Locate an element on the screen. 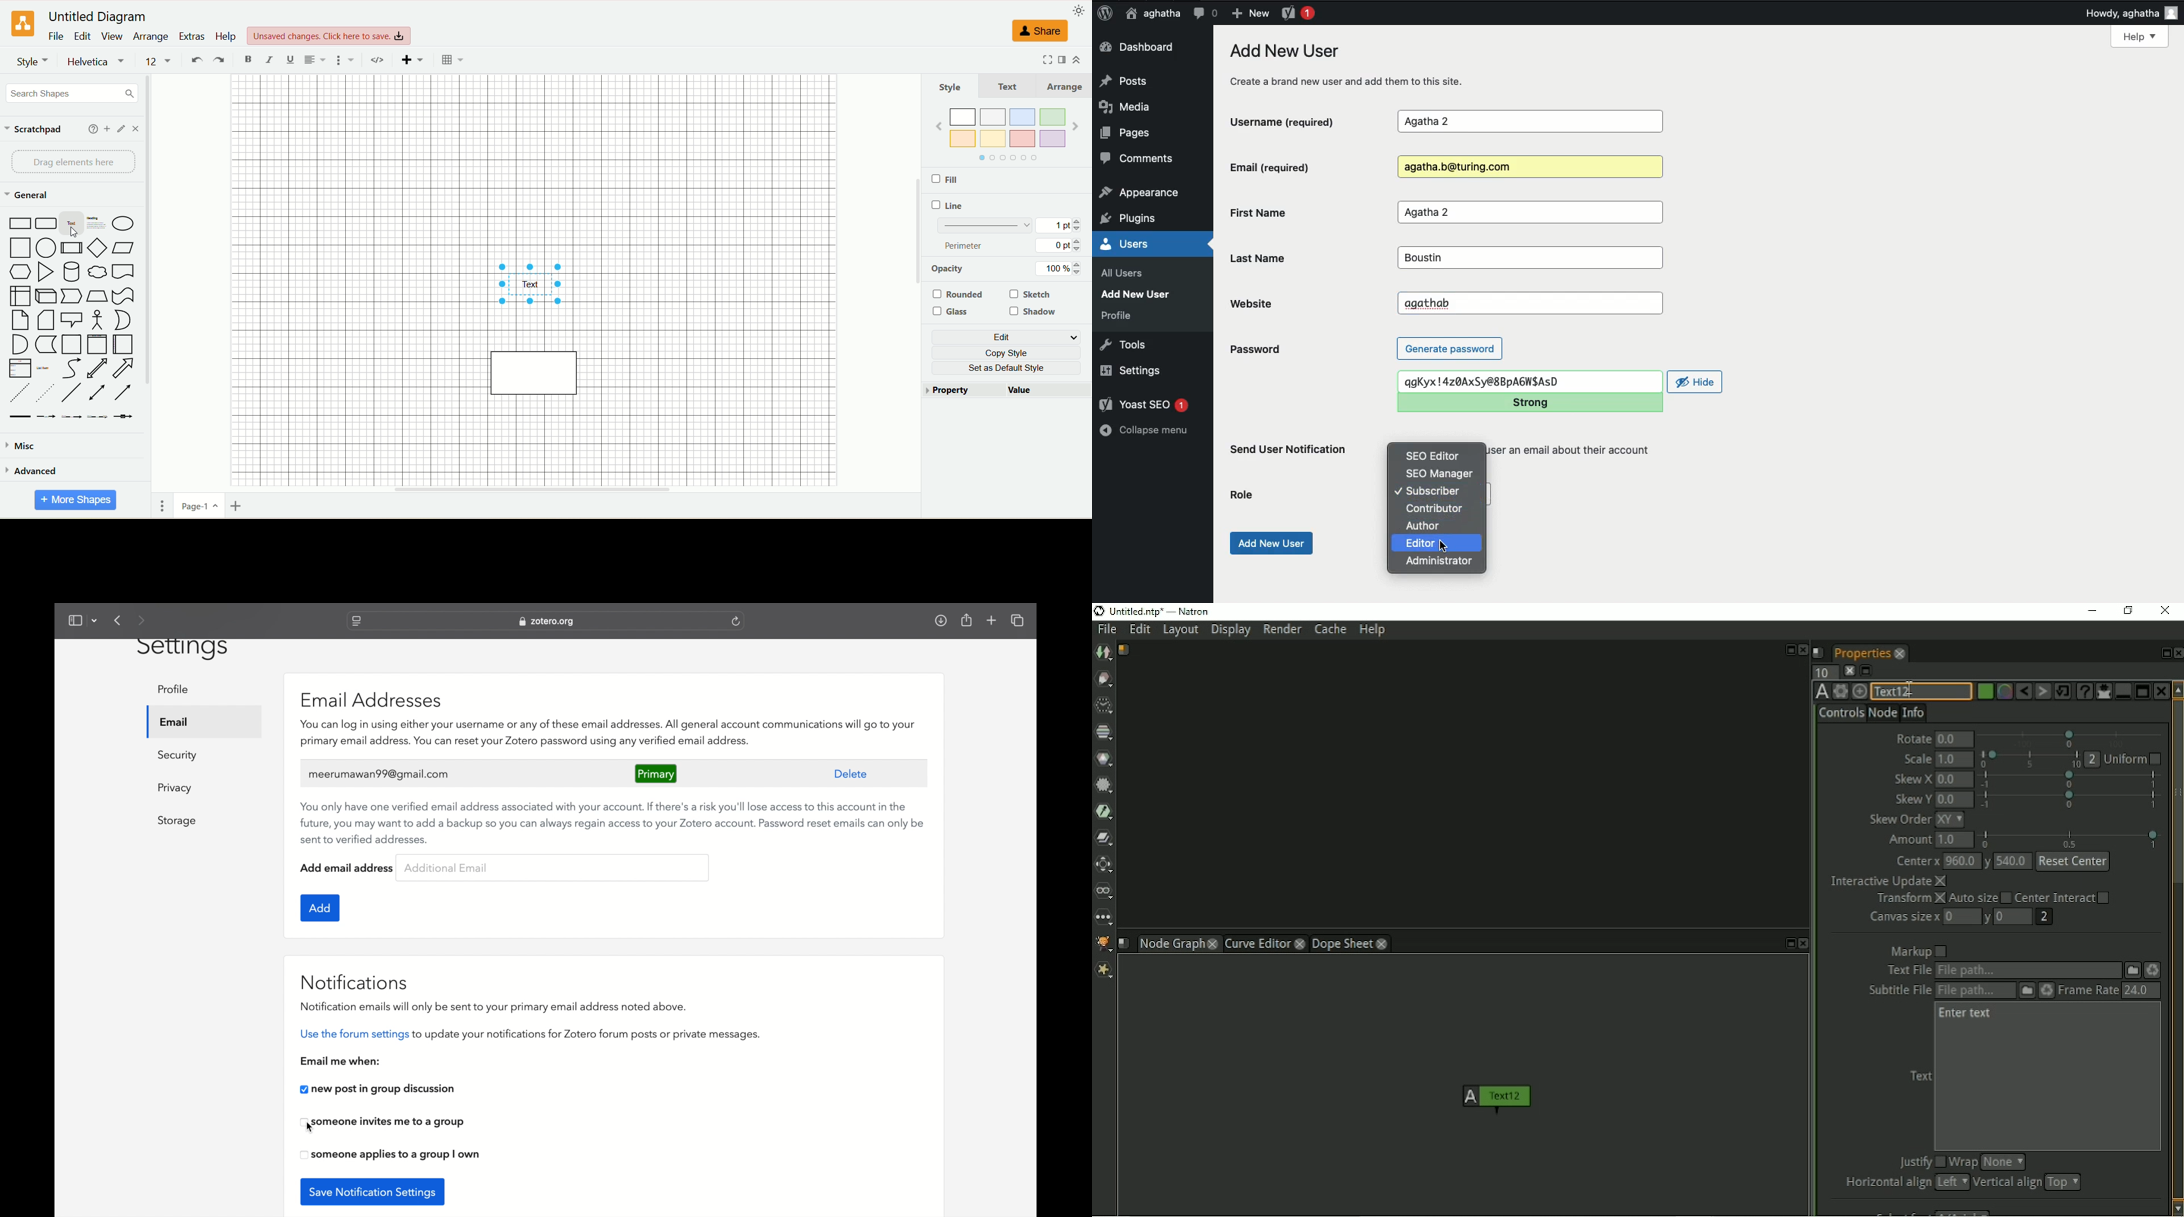  rounded rectangle is located at coordinates (44, 224).